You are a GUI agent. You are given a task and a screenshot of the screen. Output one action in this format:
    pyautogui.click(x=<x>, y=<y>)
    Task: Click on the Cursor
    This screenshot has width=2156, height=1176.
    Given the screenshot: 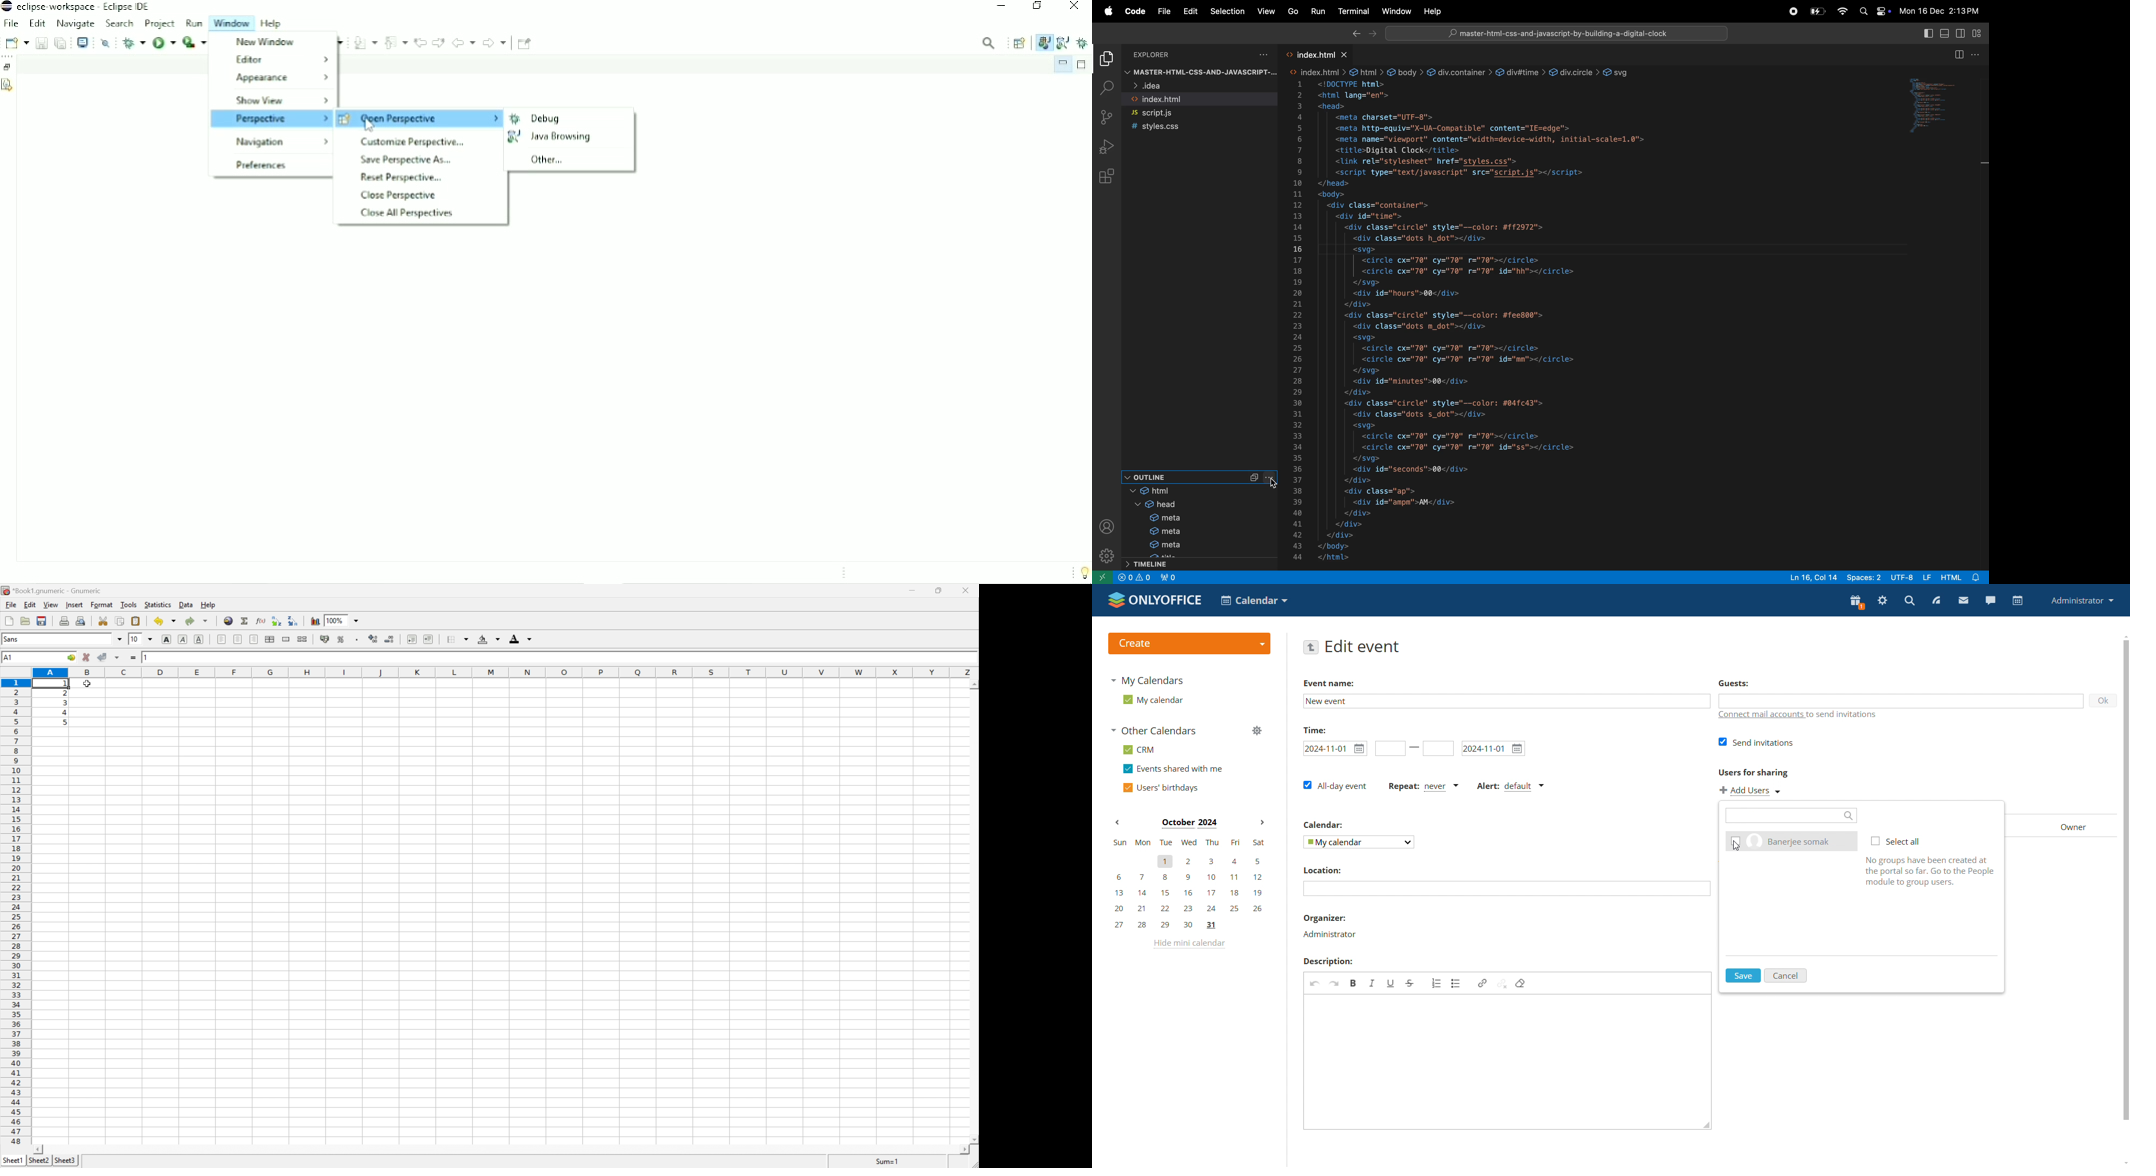 What is the action you would take?
    pyautogui.click(x=87, y=685)
    